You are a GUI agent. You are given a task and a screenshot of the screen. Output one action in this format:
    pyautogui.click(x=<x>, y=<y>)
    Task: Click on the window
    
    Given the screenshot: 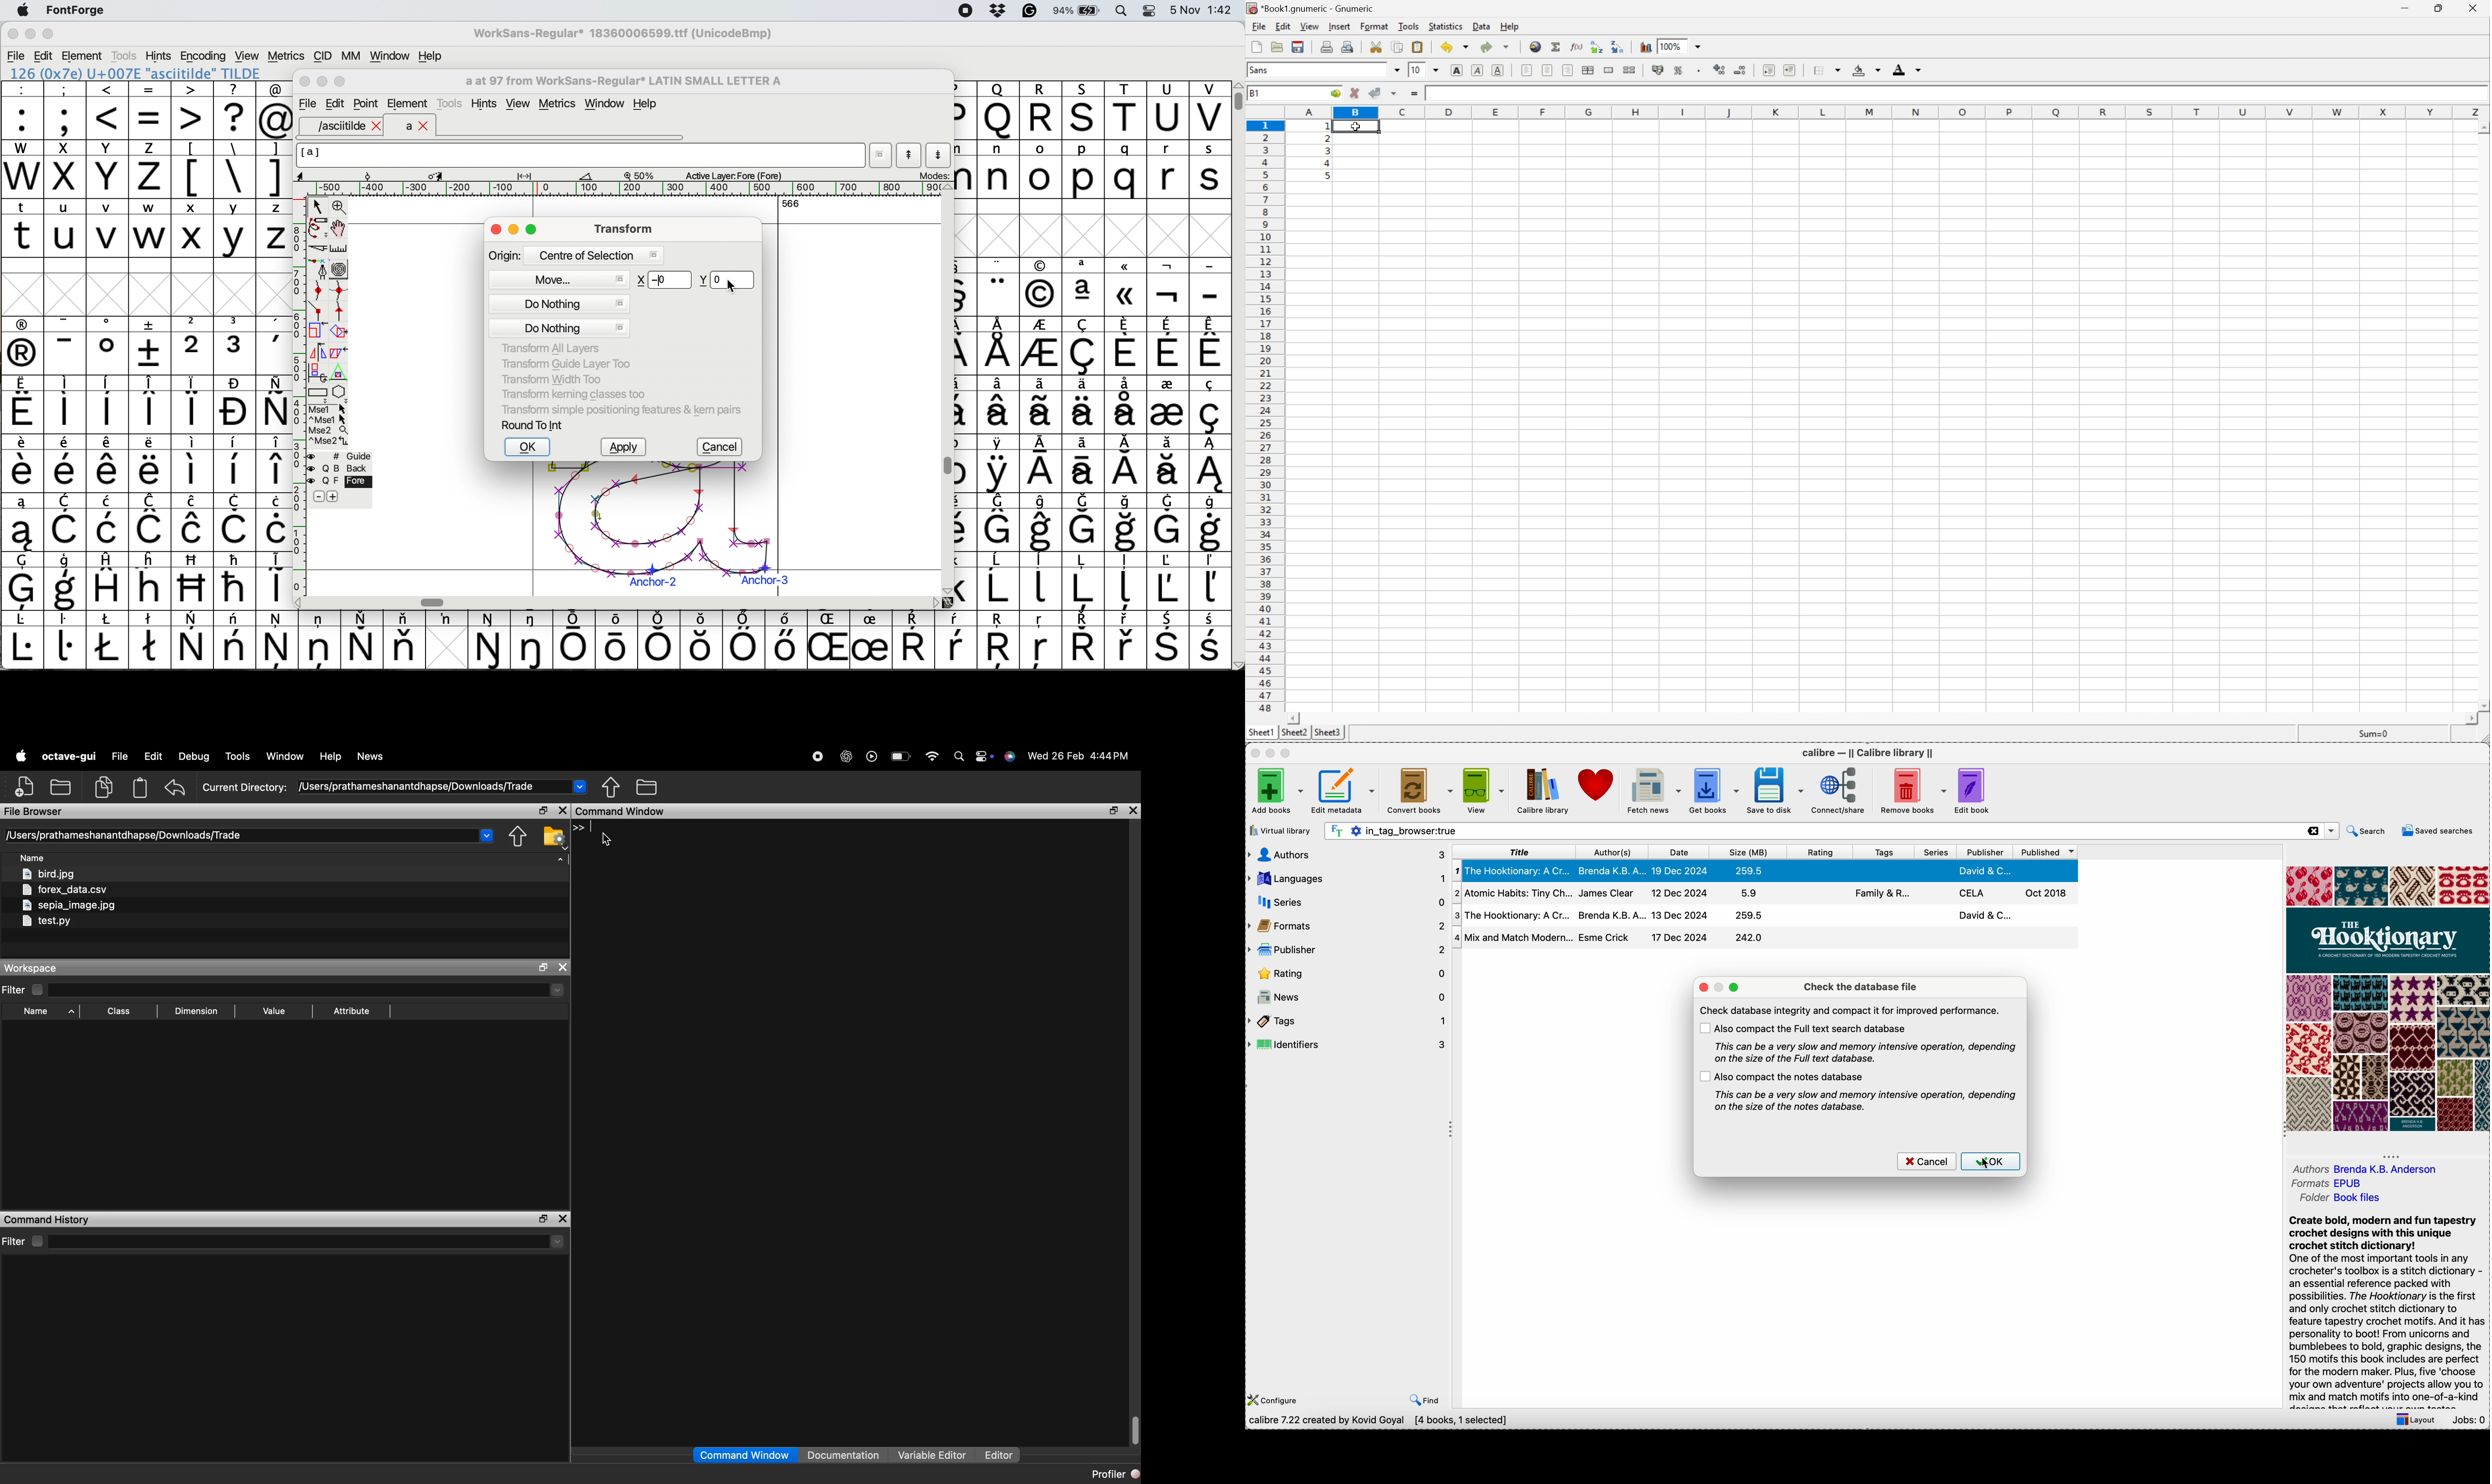 What is the action you would take?
    pyautogui.click(x=388, y=57)
    